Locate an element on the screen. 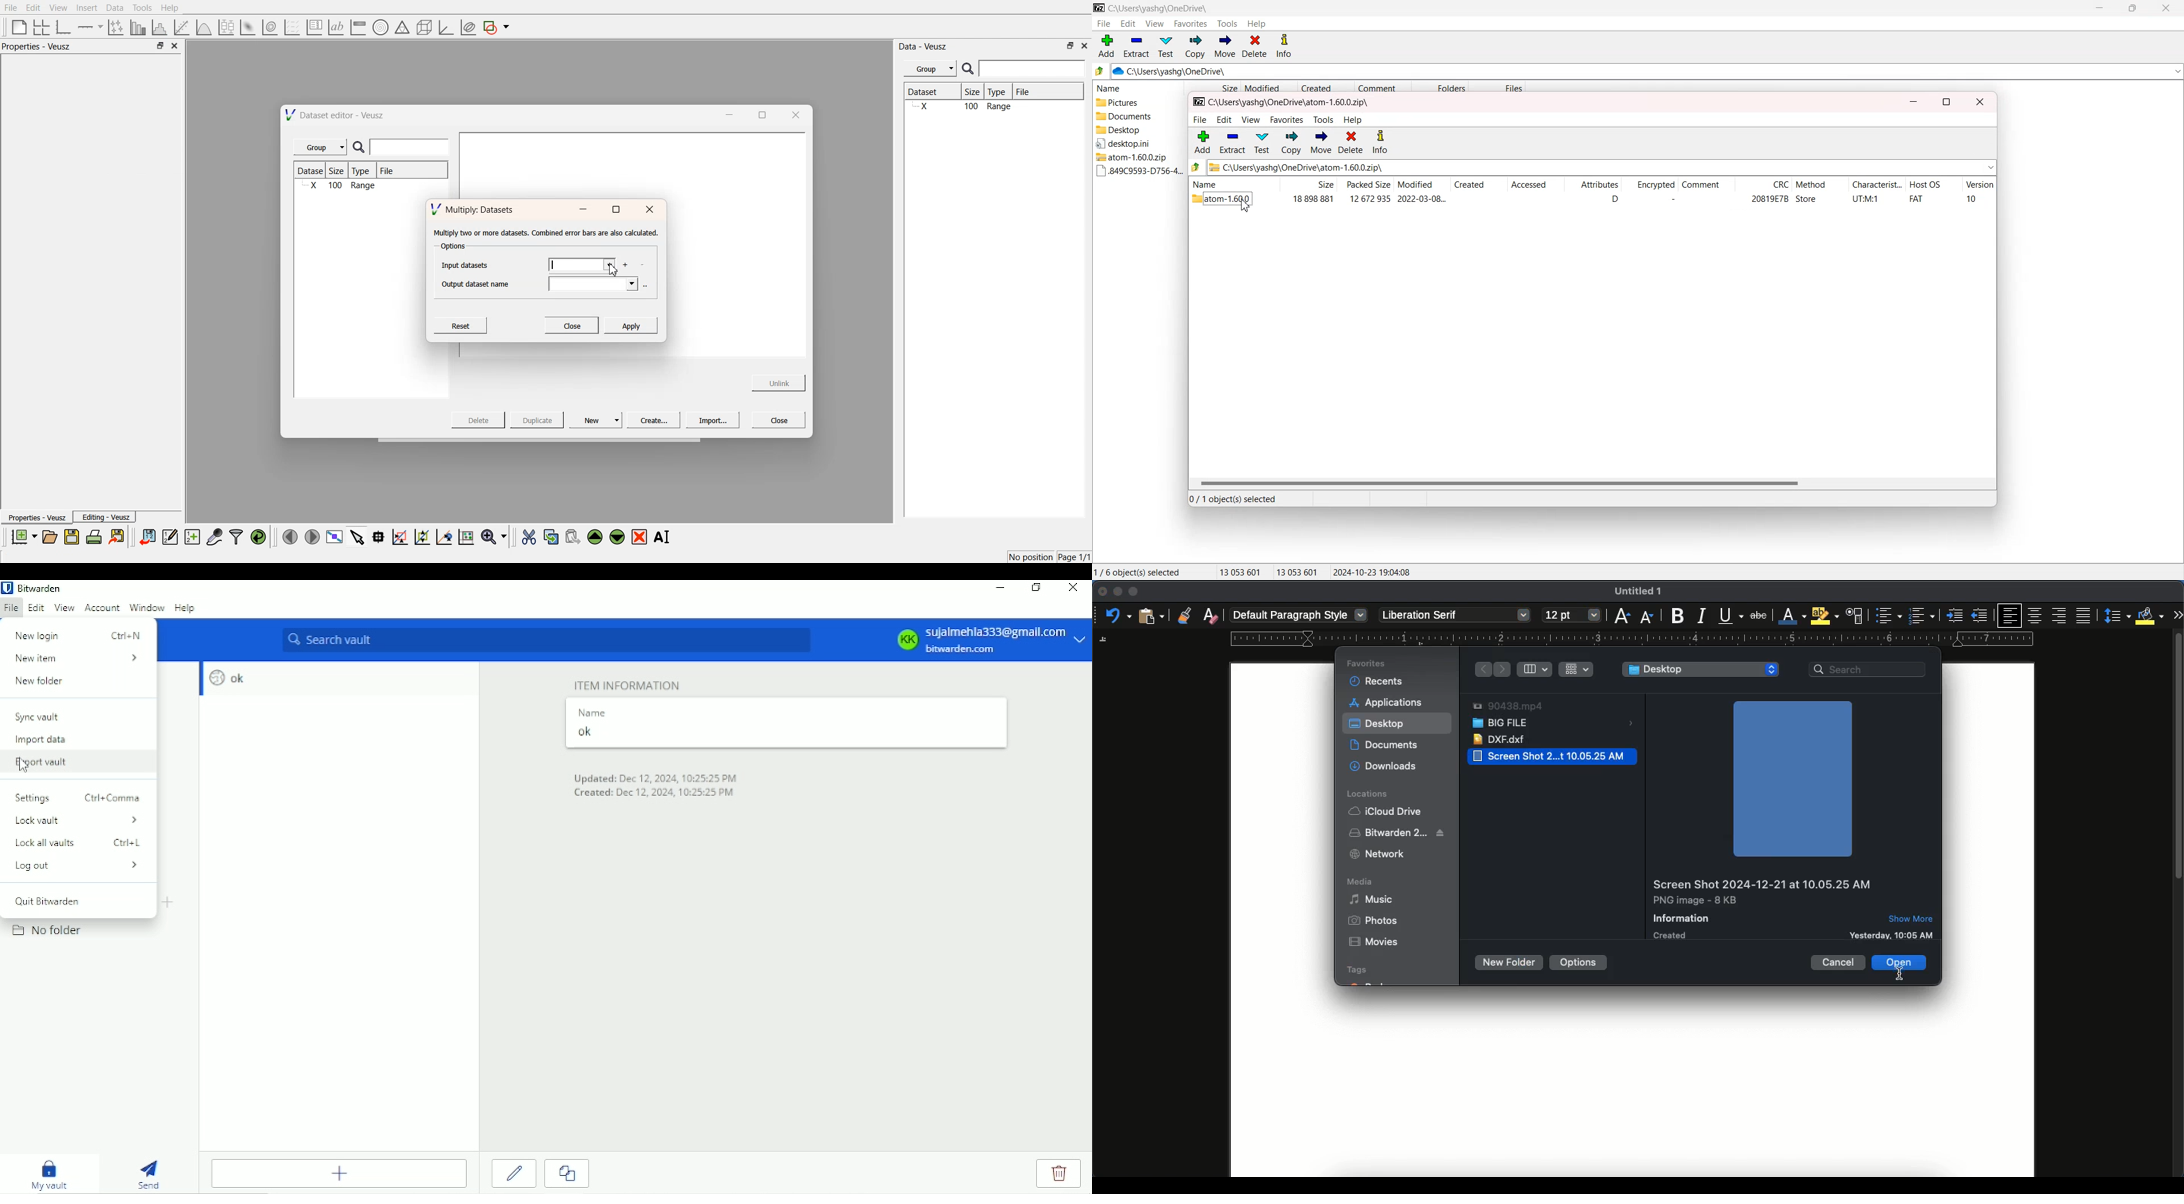  location is located at coordinates (1371, 794).